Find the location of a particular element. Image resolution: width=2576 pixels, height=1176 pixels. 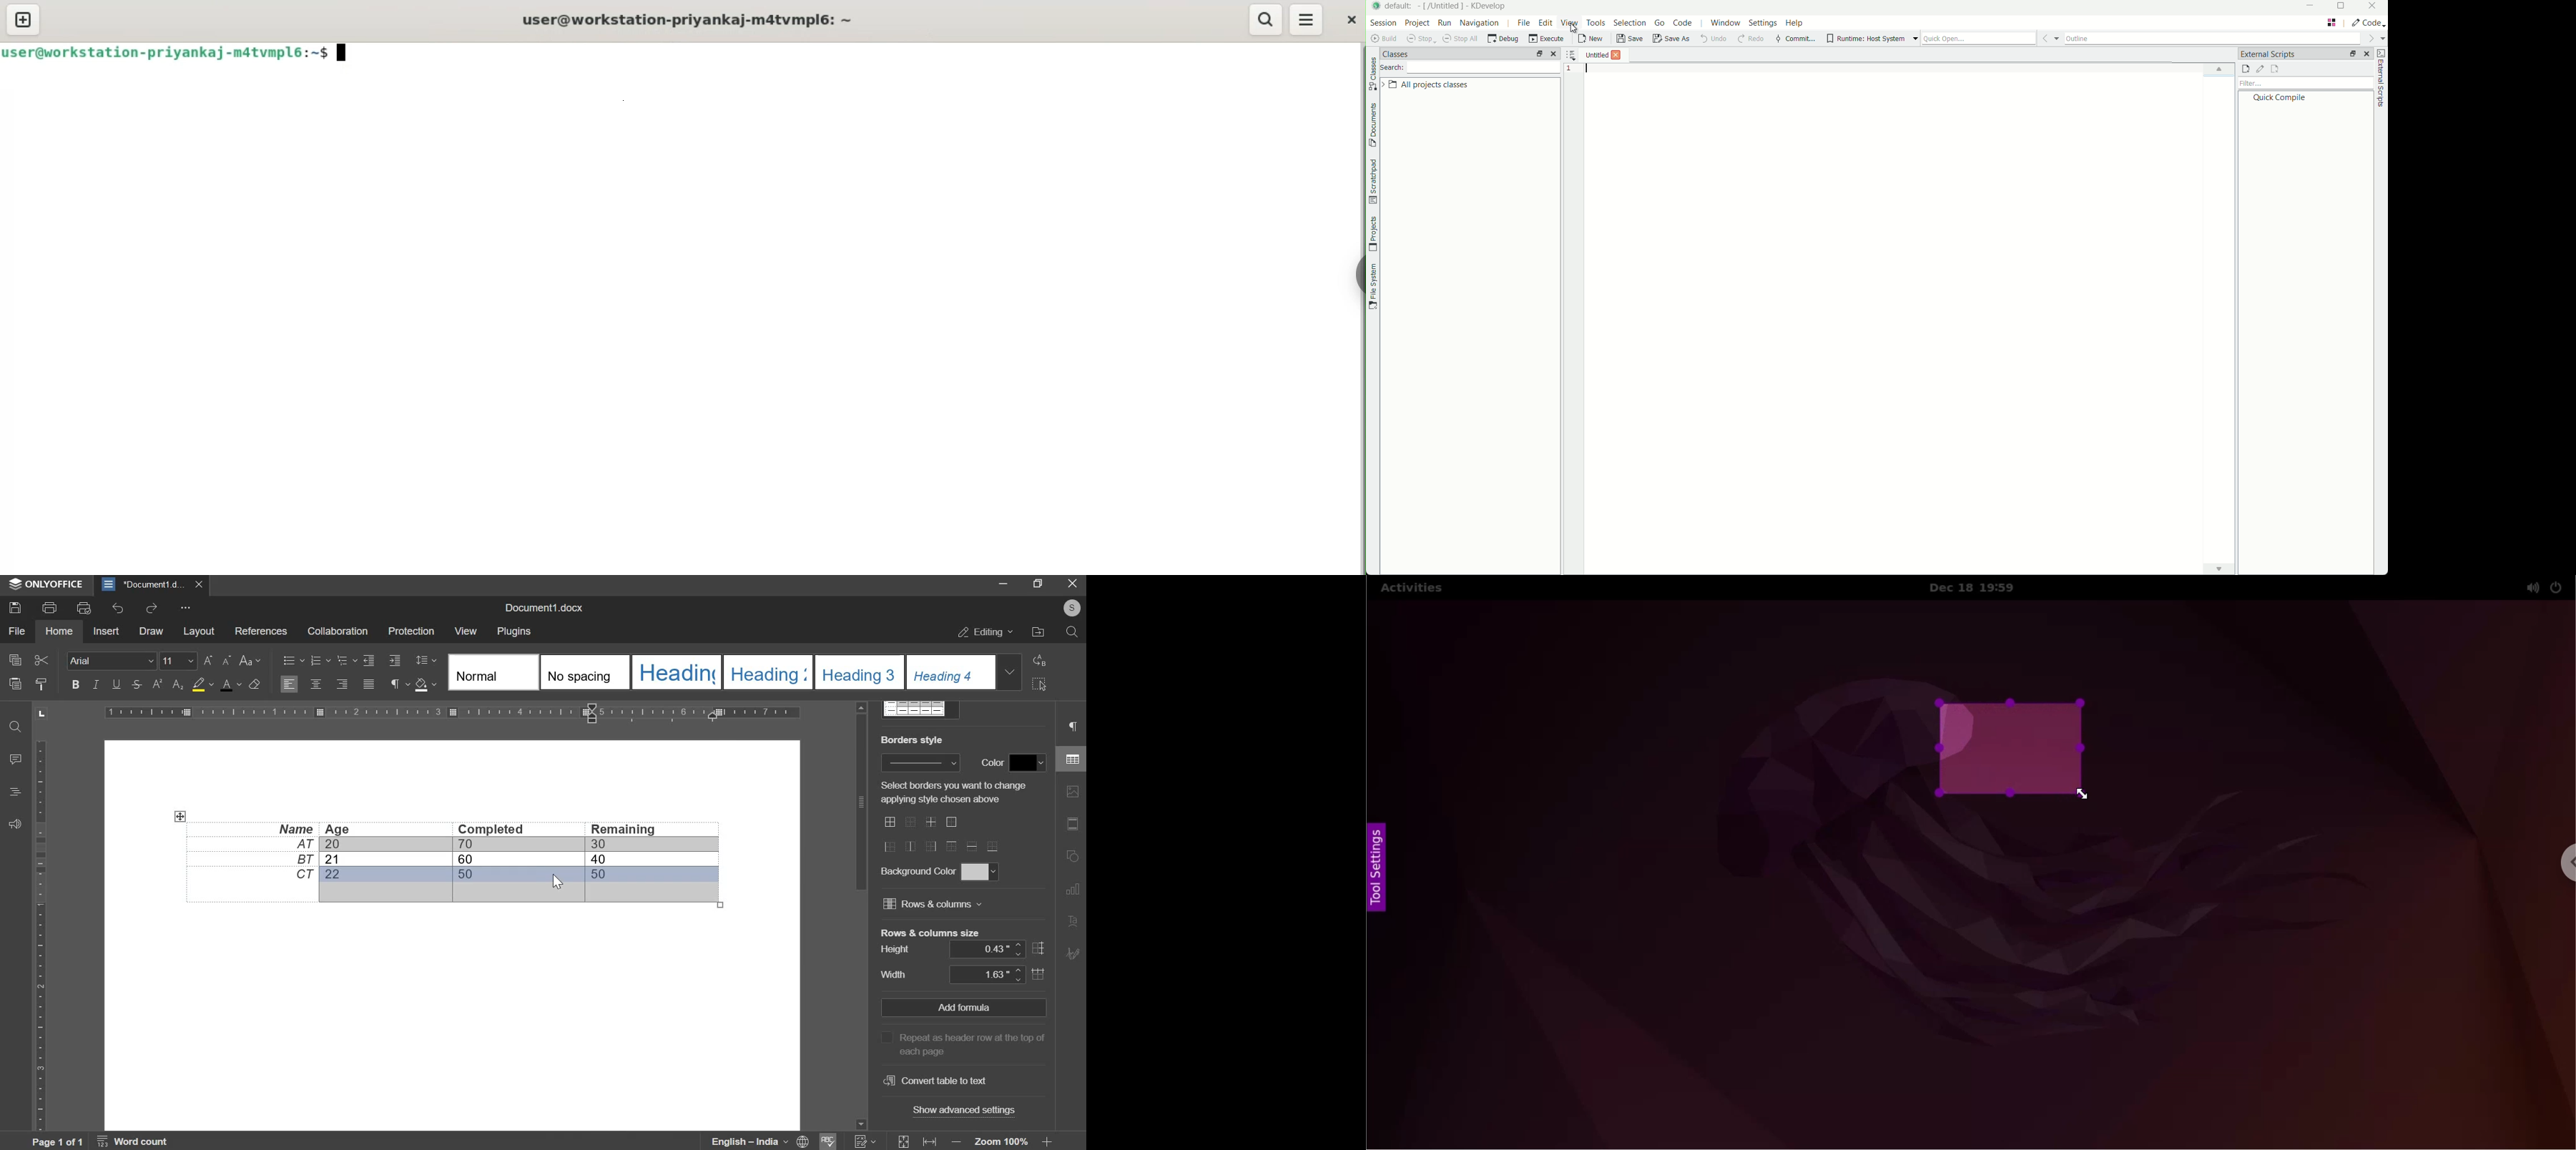

exit is located at coordinates (1072, 586).